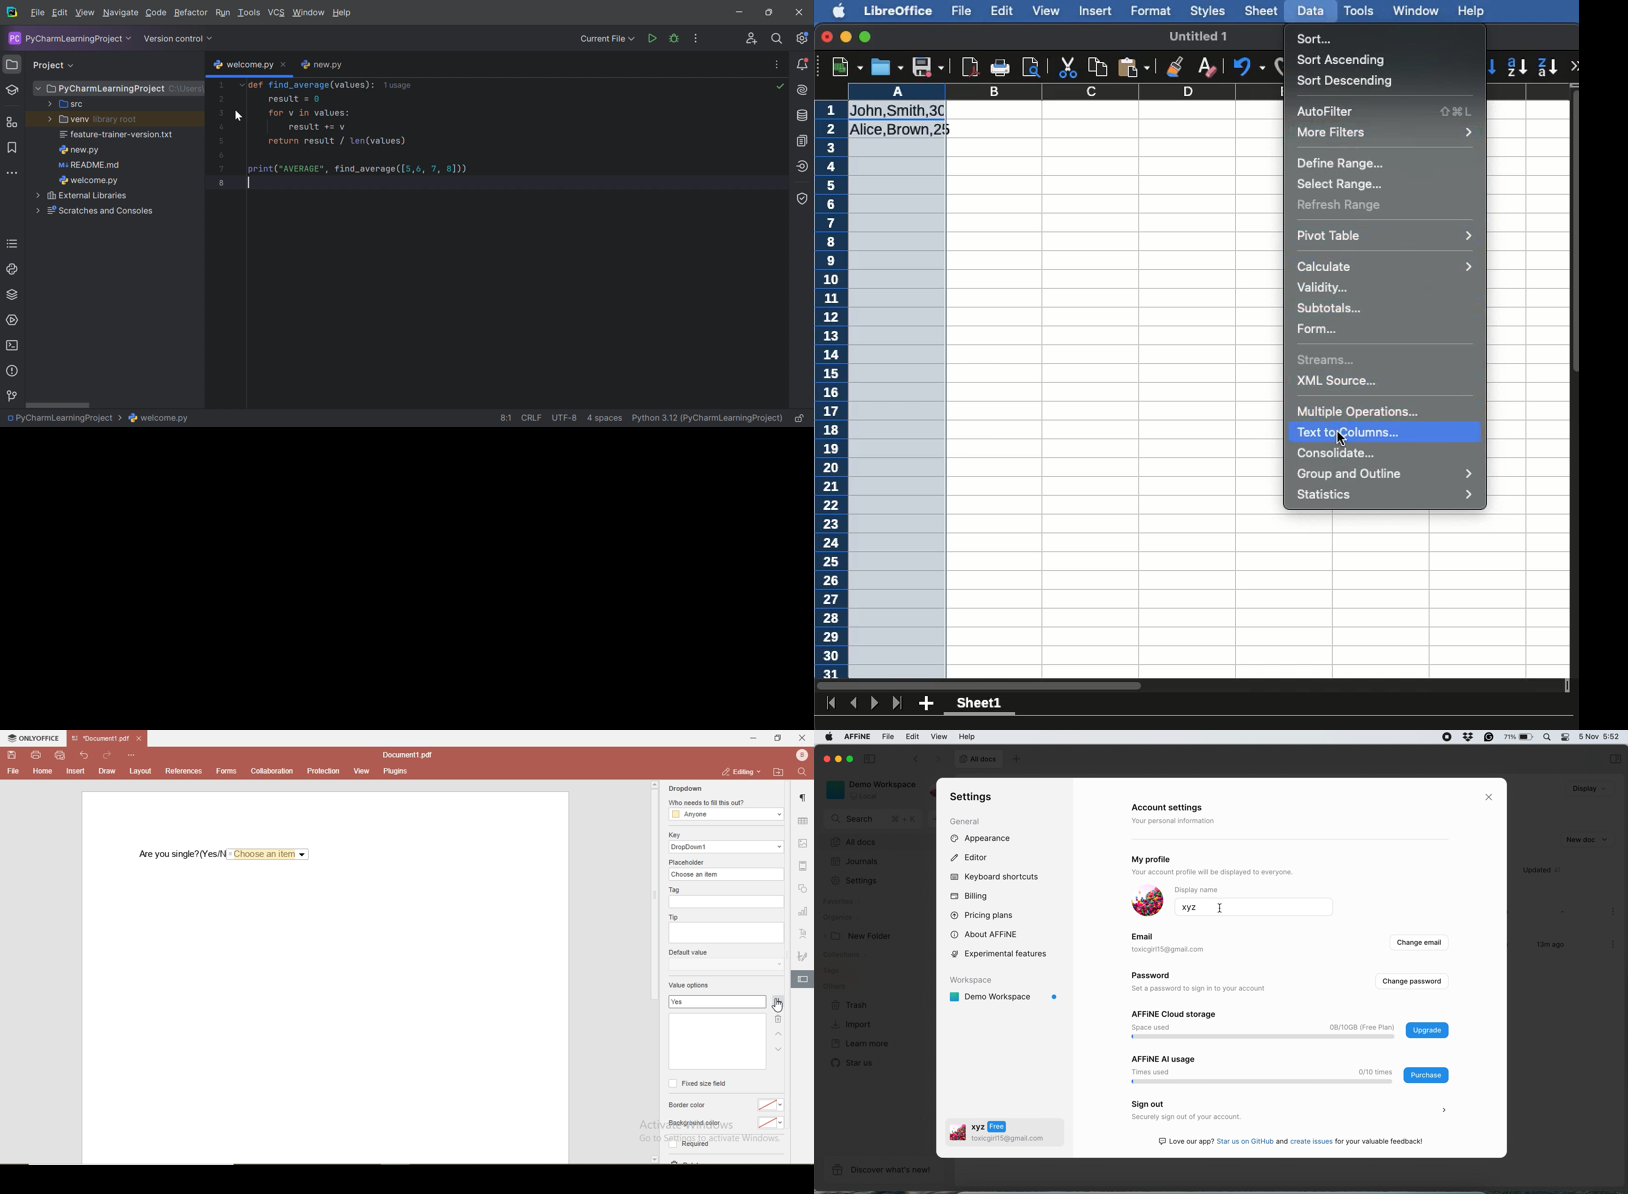  I want to click on result=0, so click(293, 100).